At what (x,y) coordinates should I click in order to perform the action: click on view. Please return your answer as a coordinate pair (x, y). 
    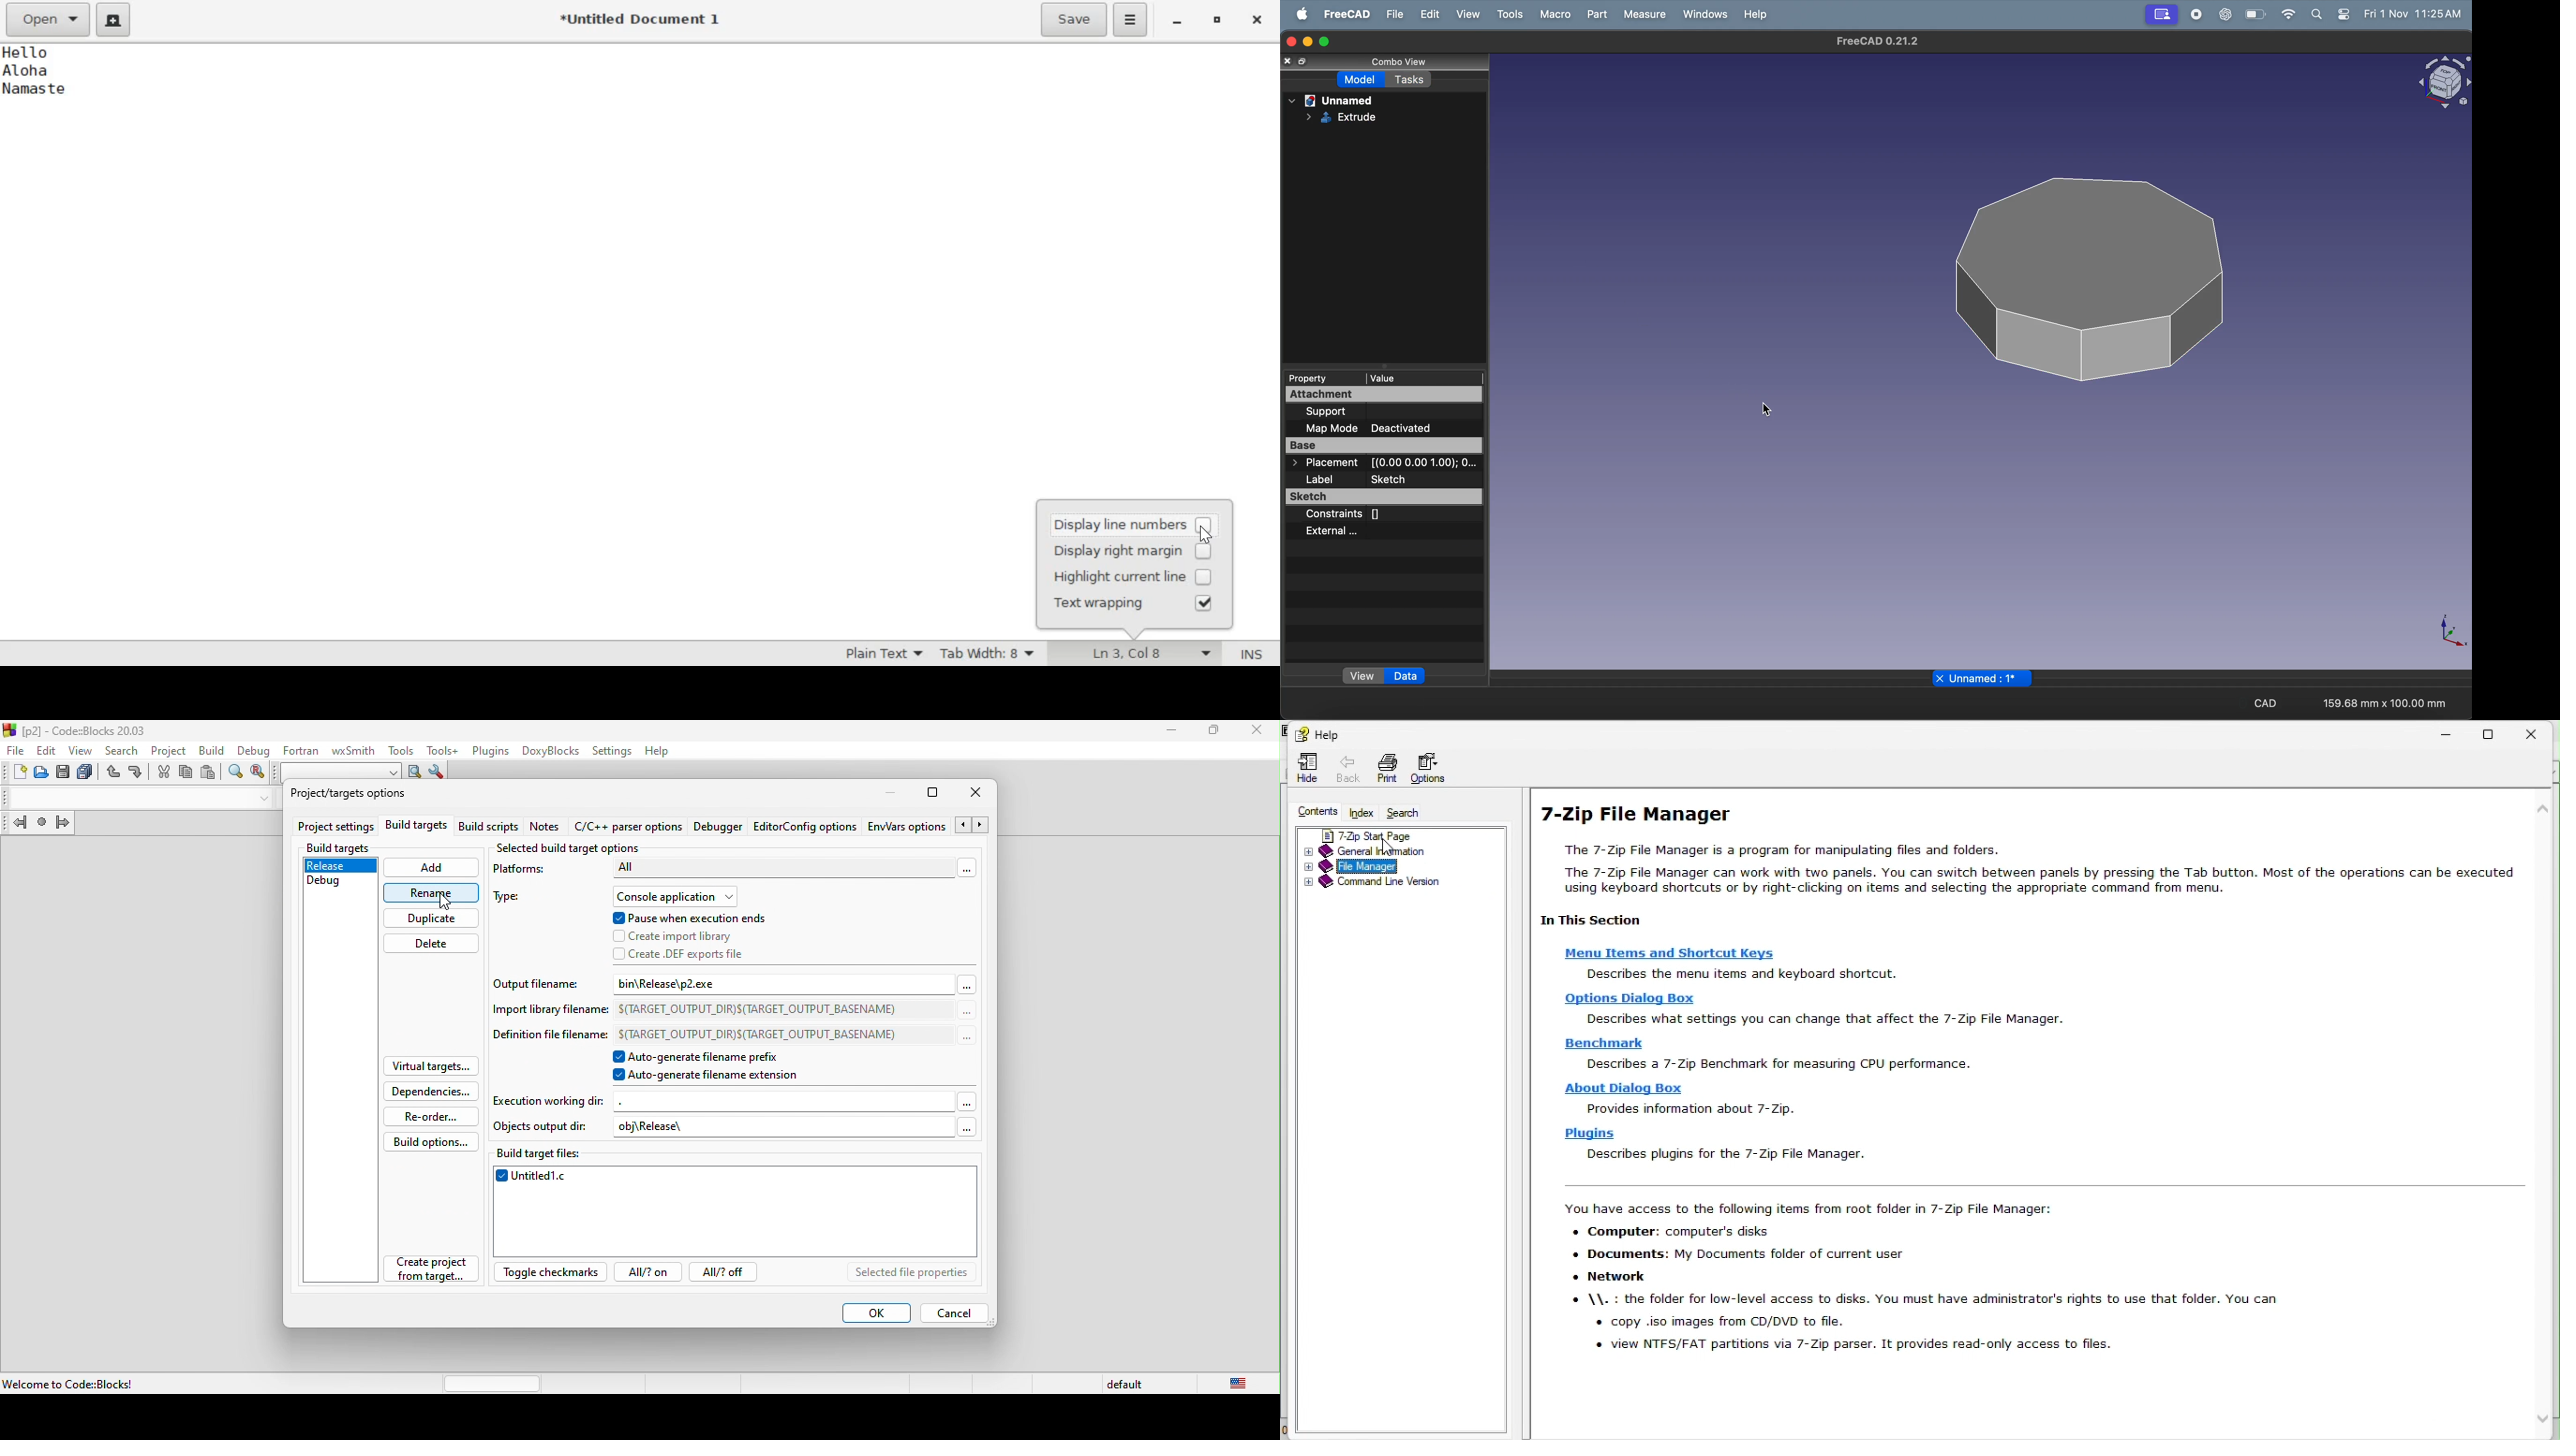
    Looking at the image, I should click on (1365, 676).